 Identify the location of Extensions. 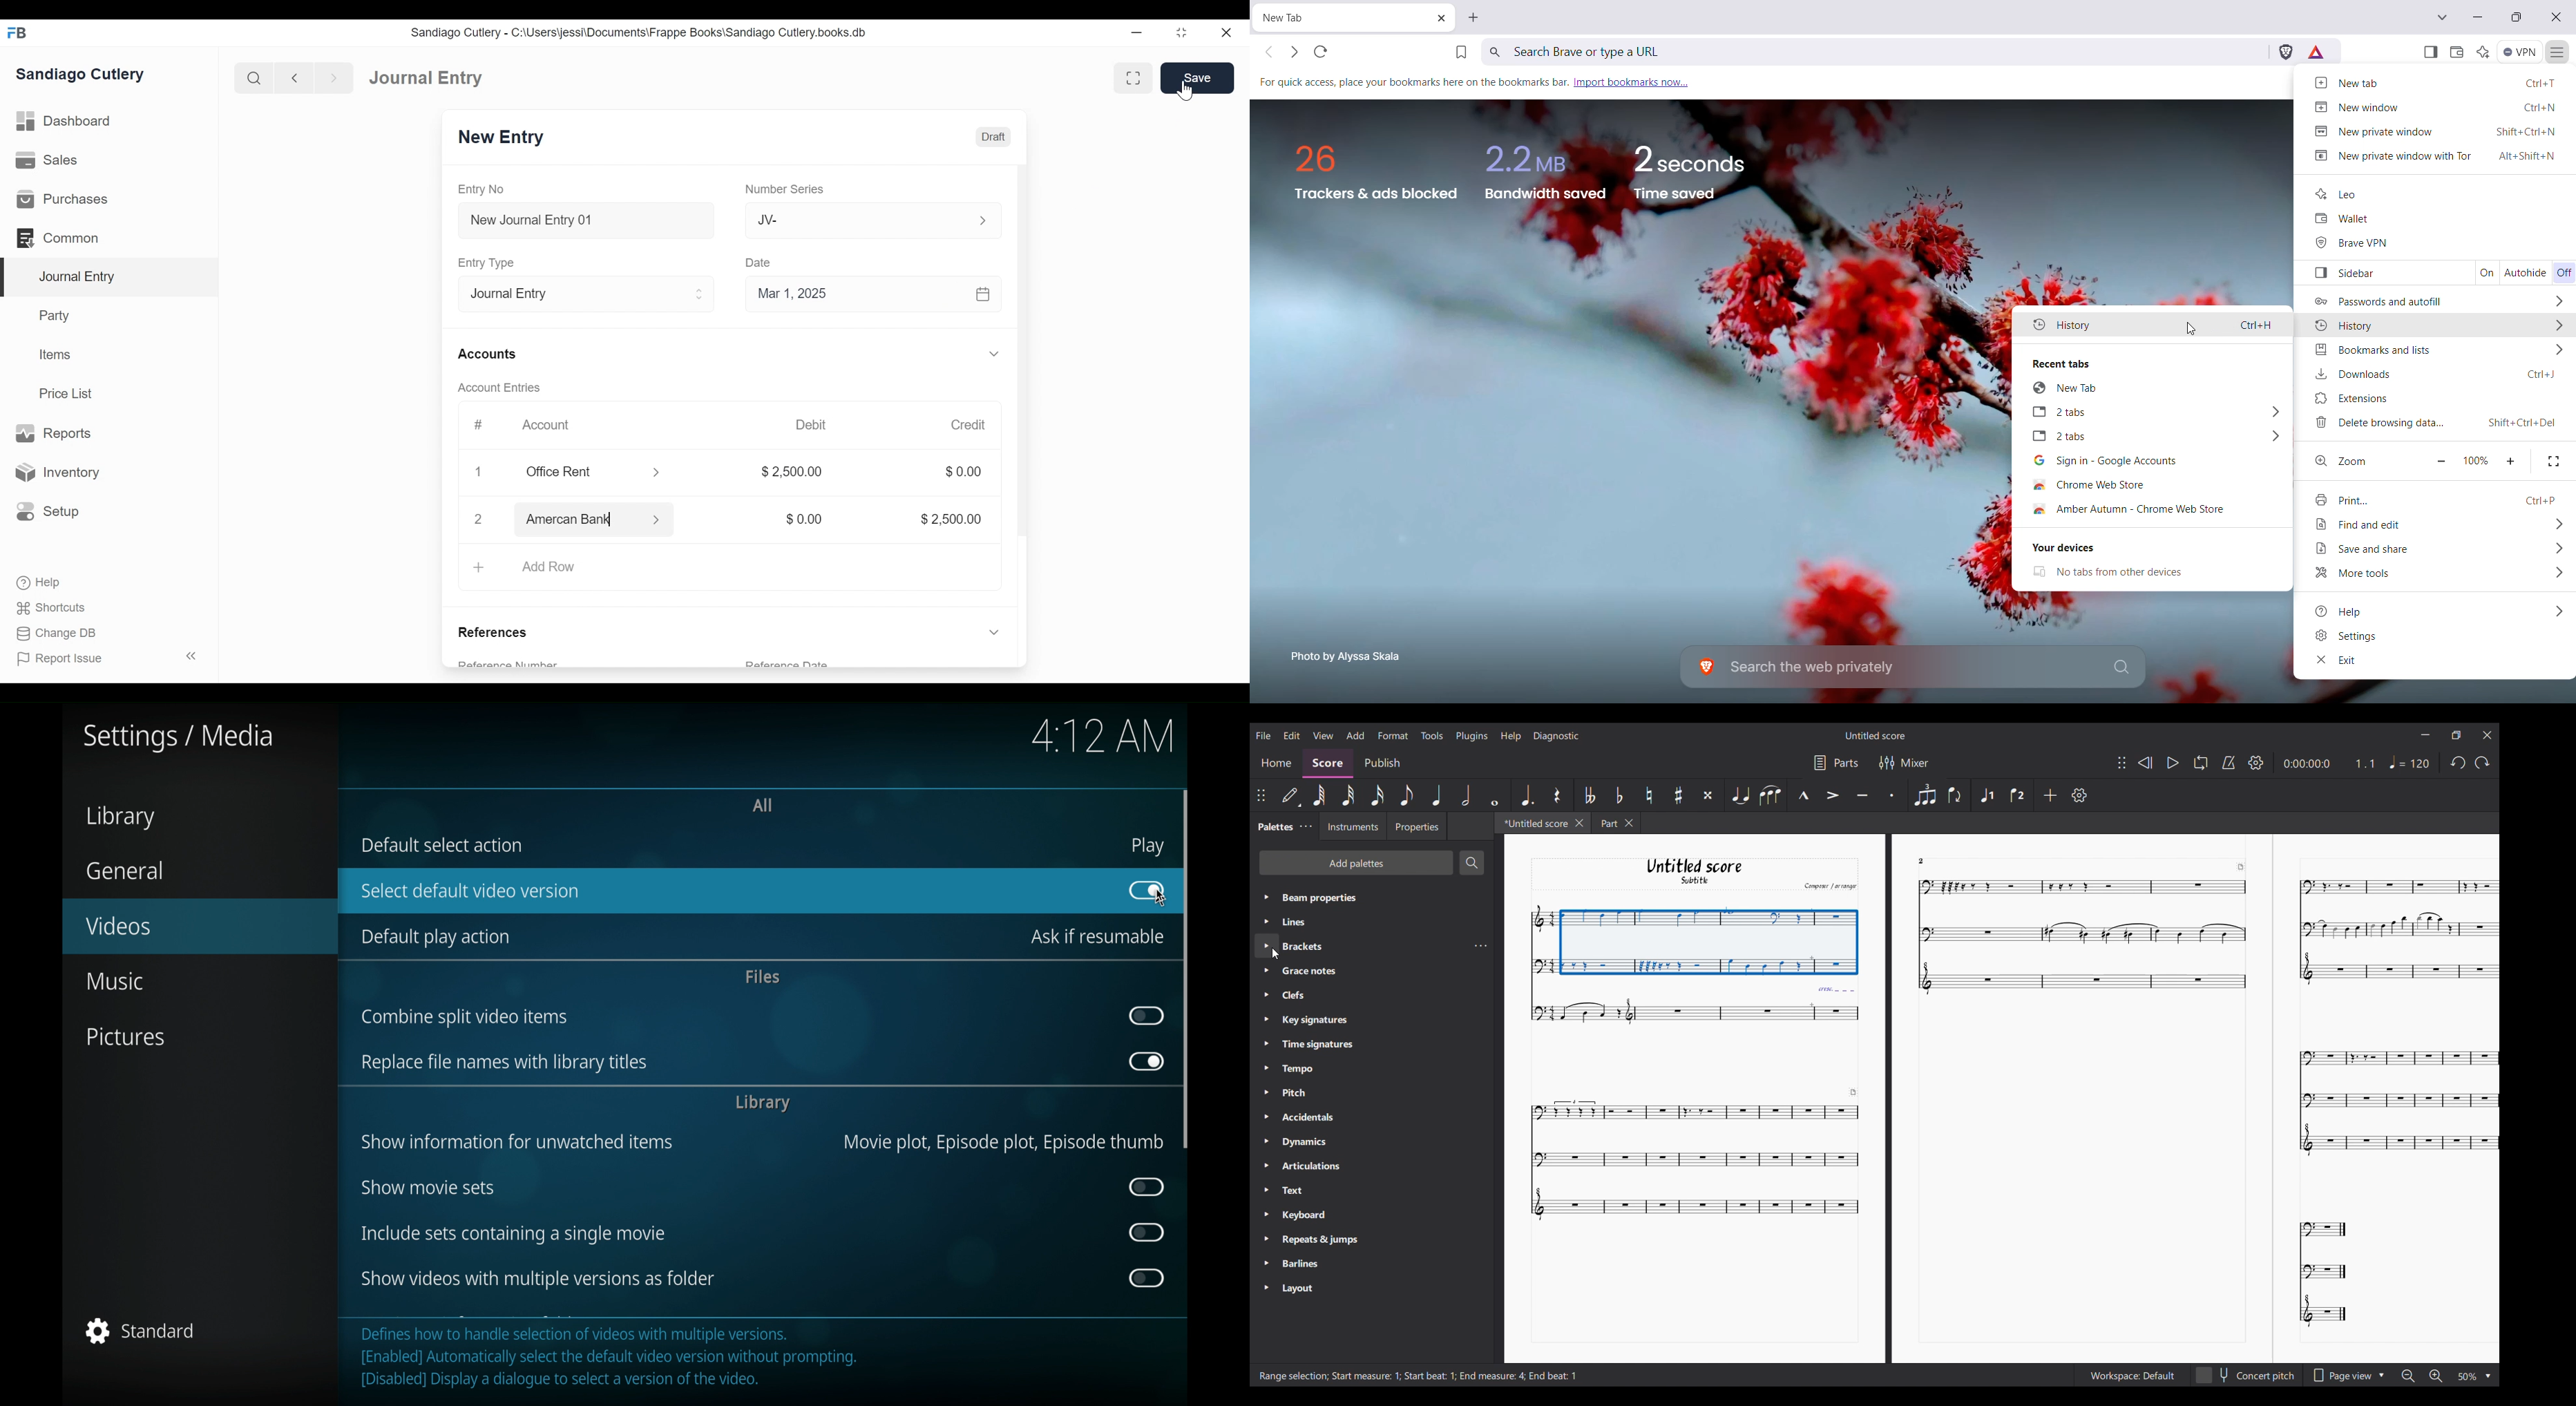
(2432, 399).